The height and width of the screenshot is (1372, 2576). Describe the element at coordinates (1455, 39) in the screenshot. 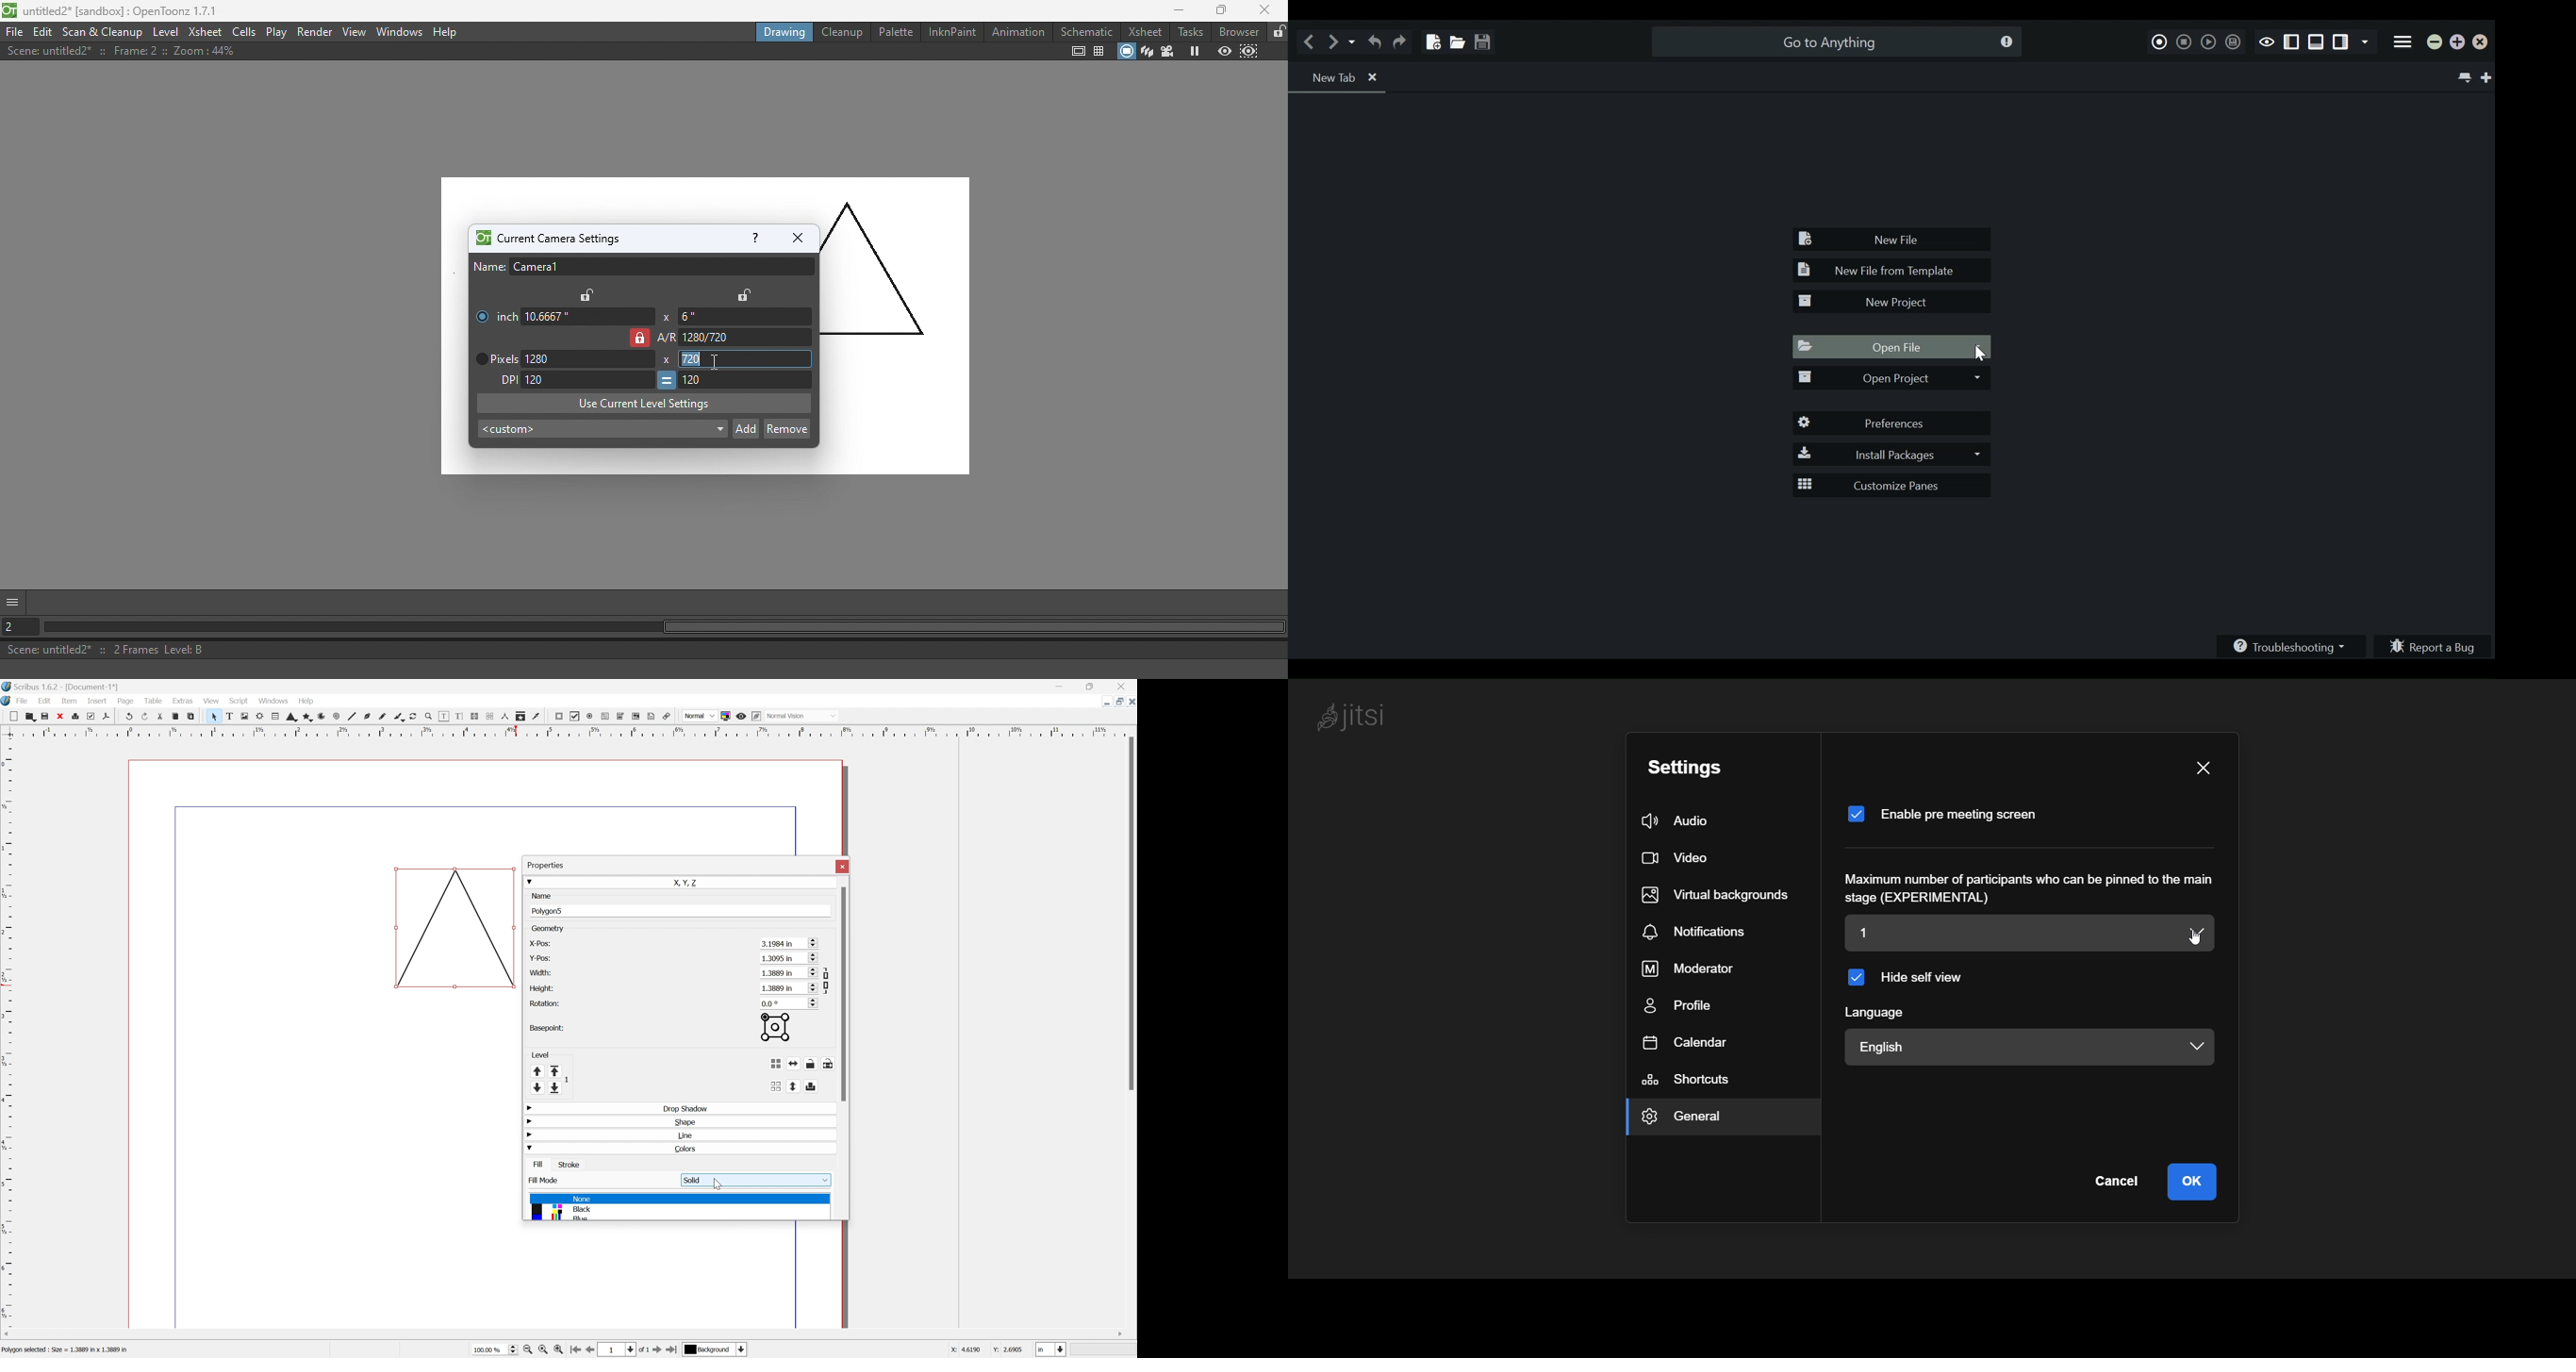

I see `Open` at that location.